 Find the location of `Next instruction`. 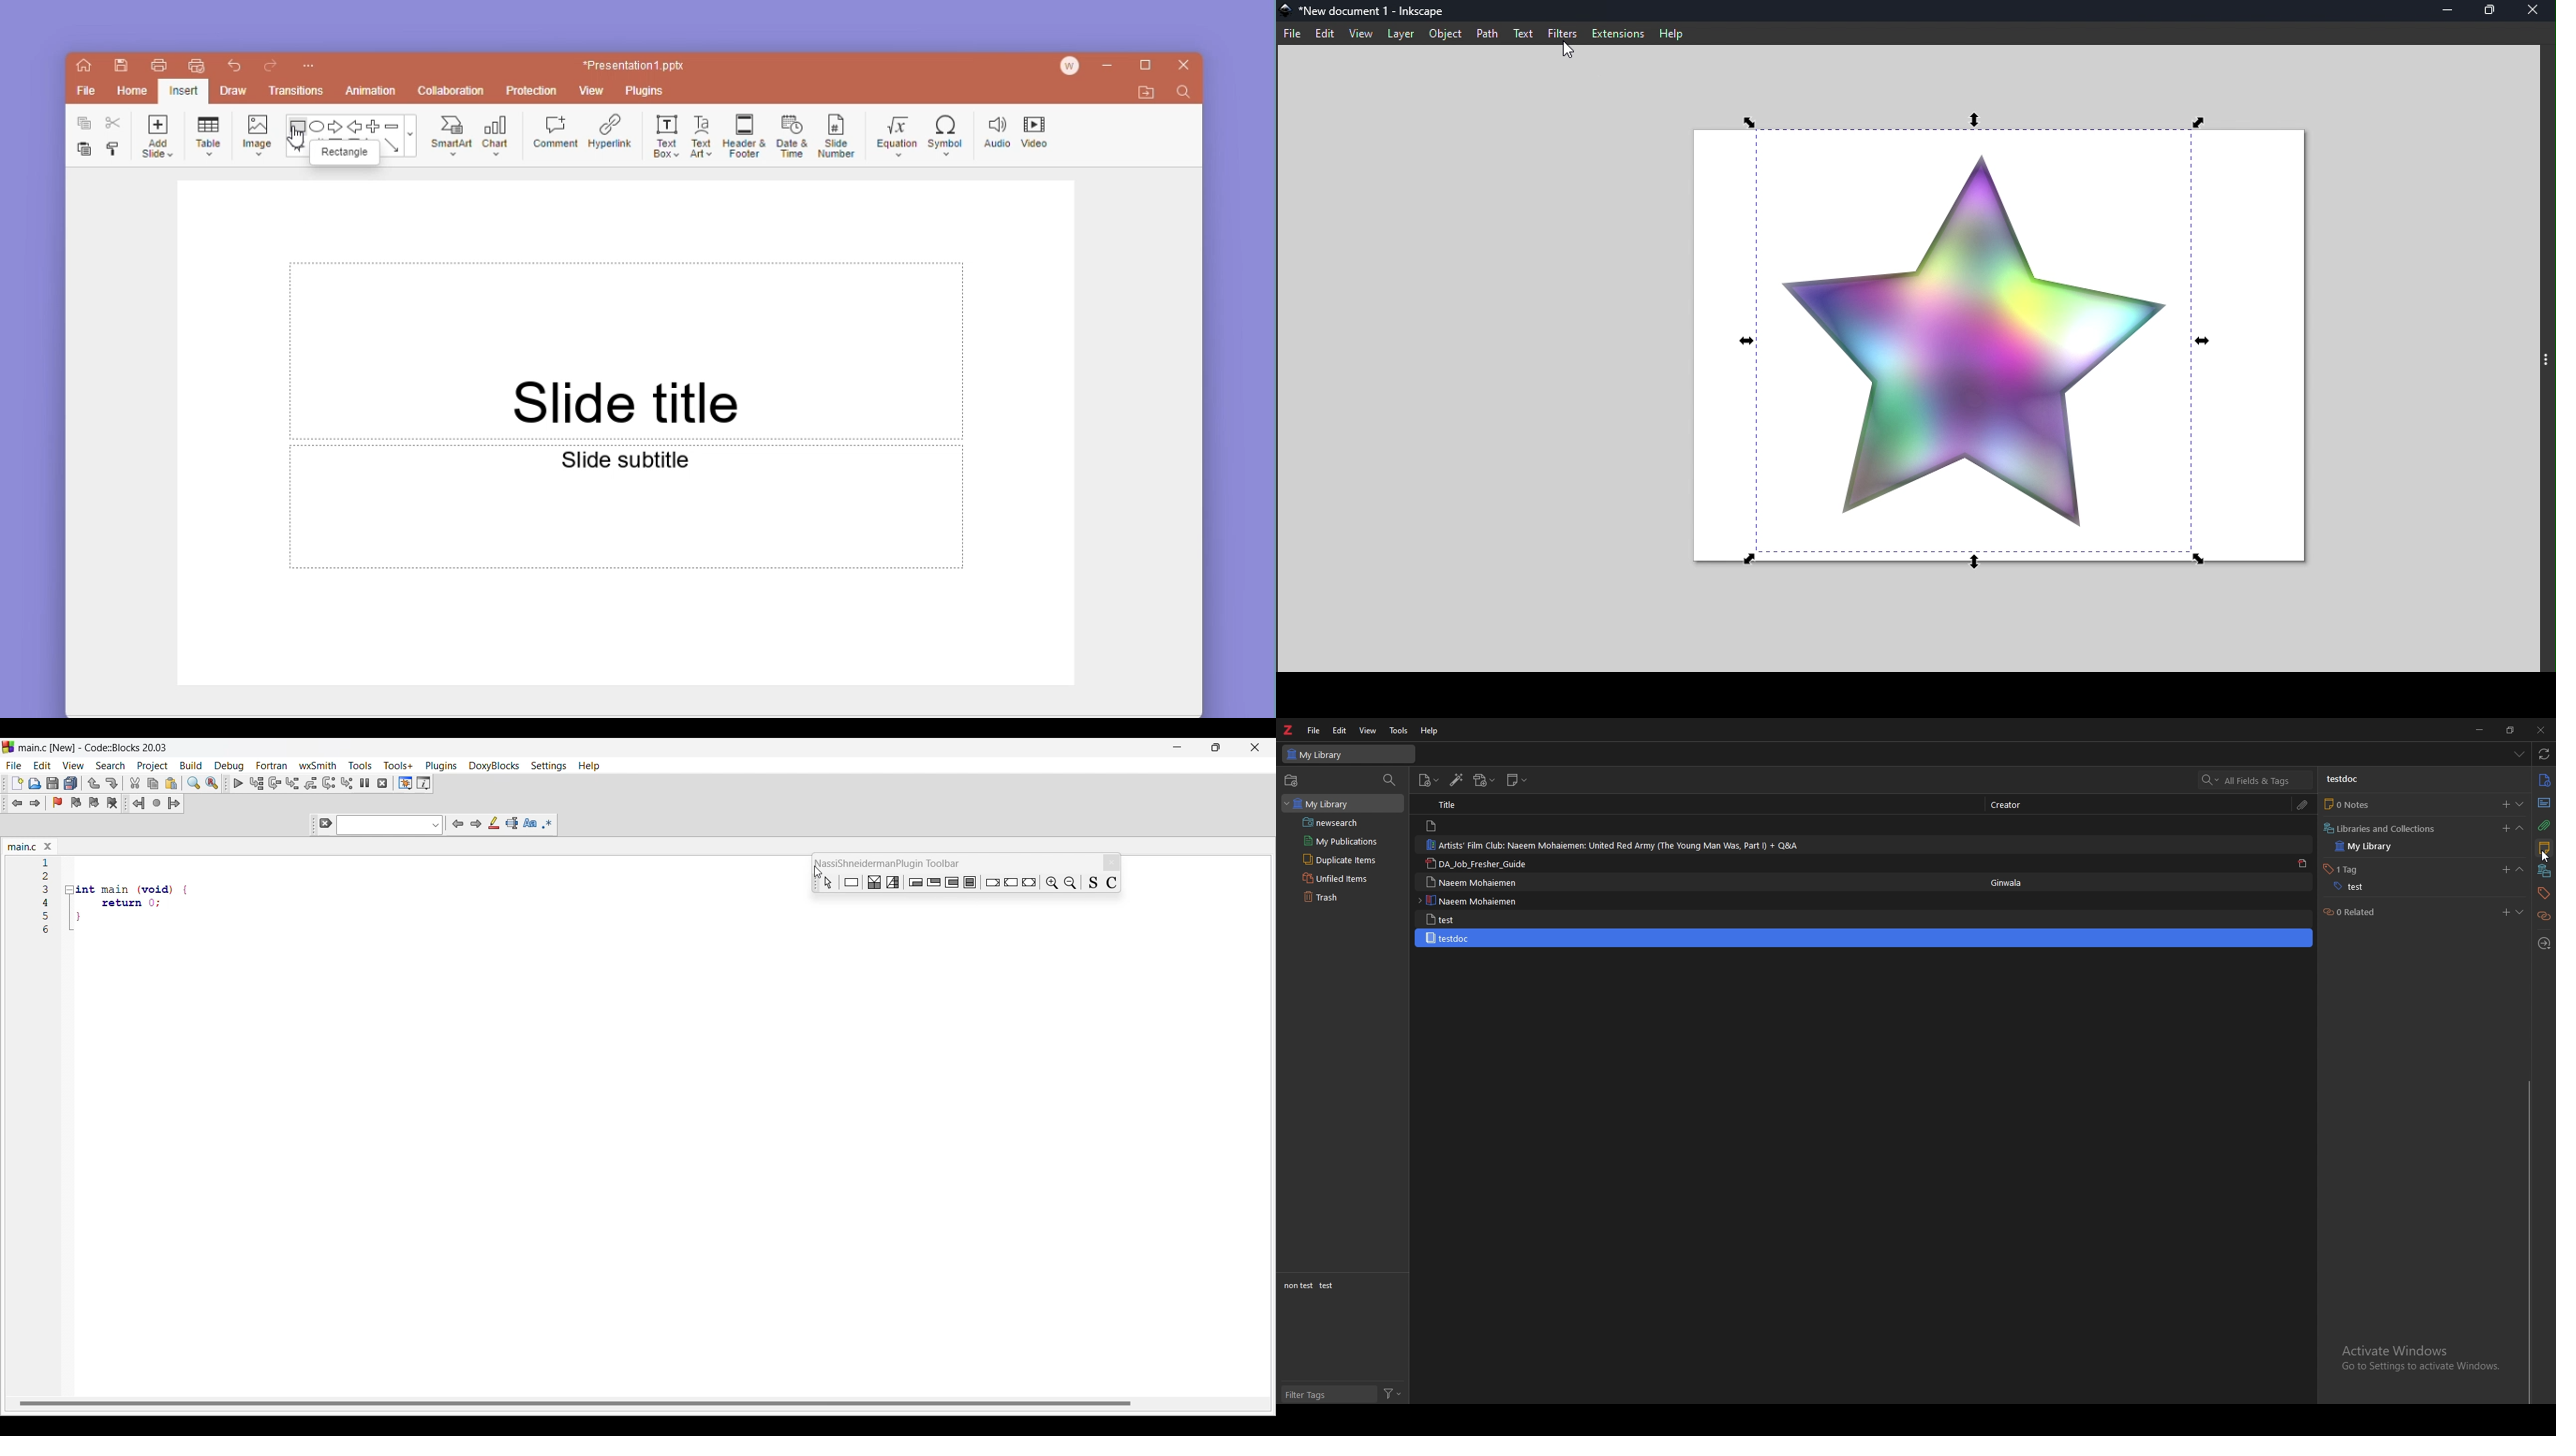

Next instruction is located at coordinates (329, 783).